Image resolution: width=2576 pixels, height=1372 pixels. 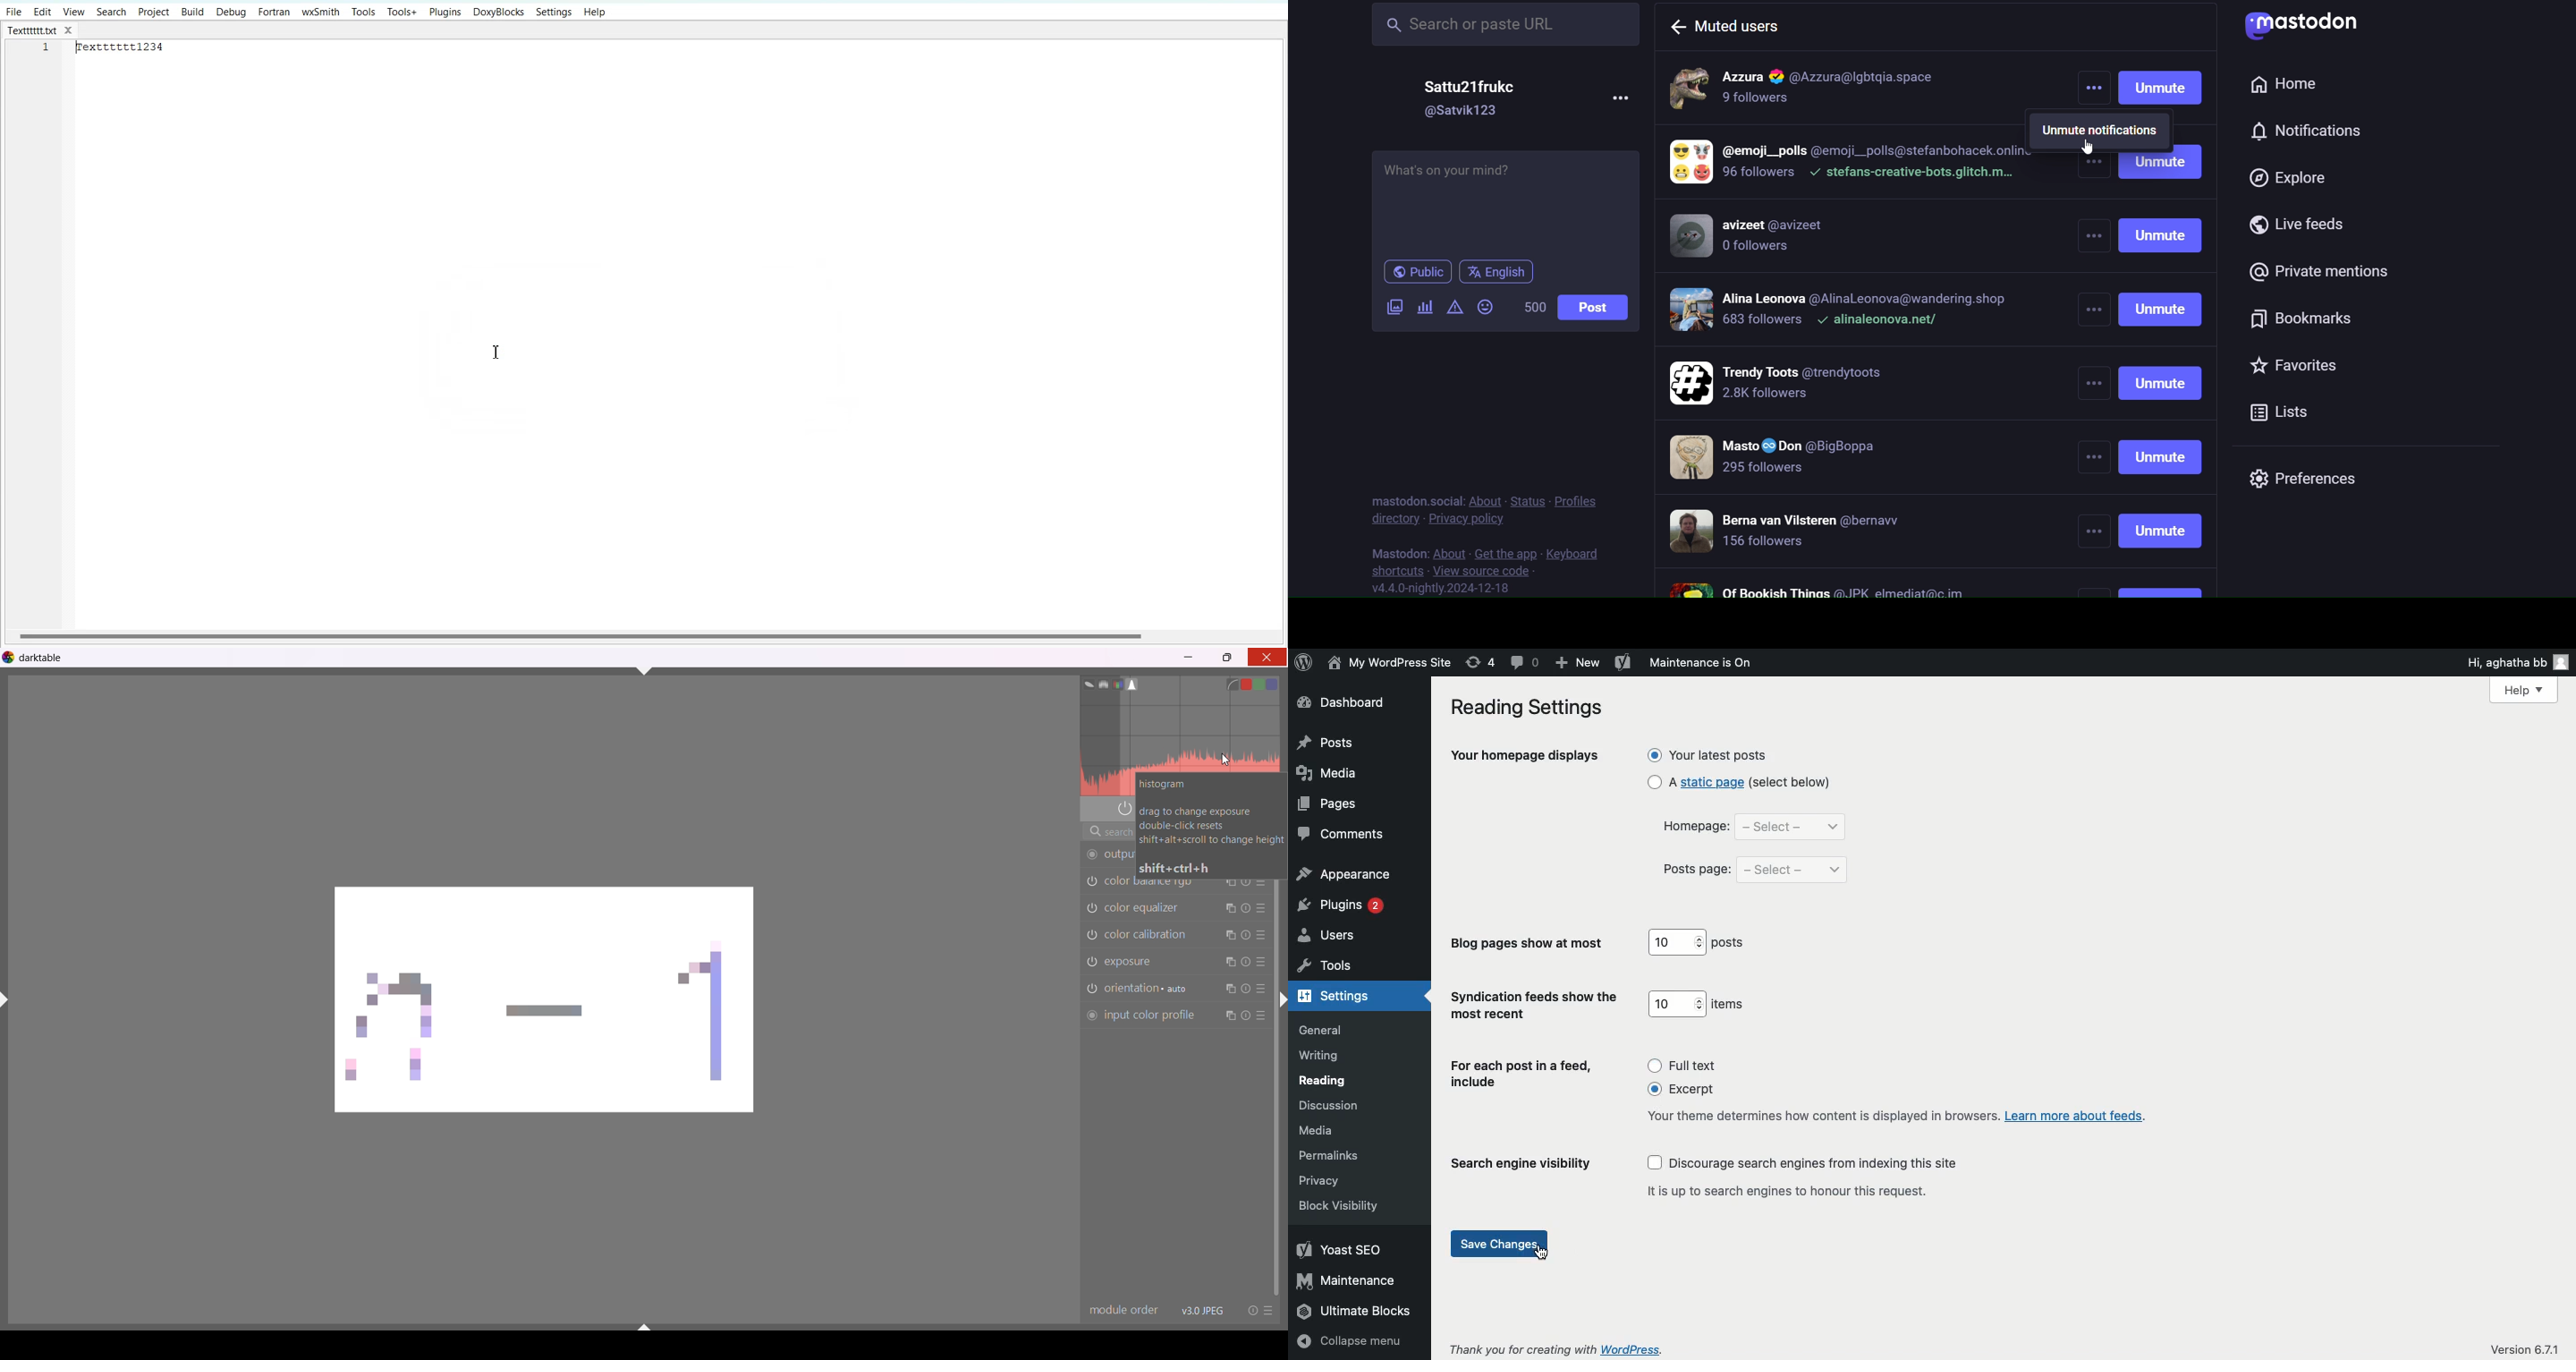 What do you see at coordinates (1282, 1004) in the screenshot?
I see `shift+ctrl+r` at bounding box center [1282, 1004].